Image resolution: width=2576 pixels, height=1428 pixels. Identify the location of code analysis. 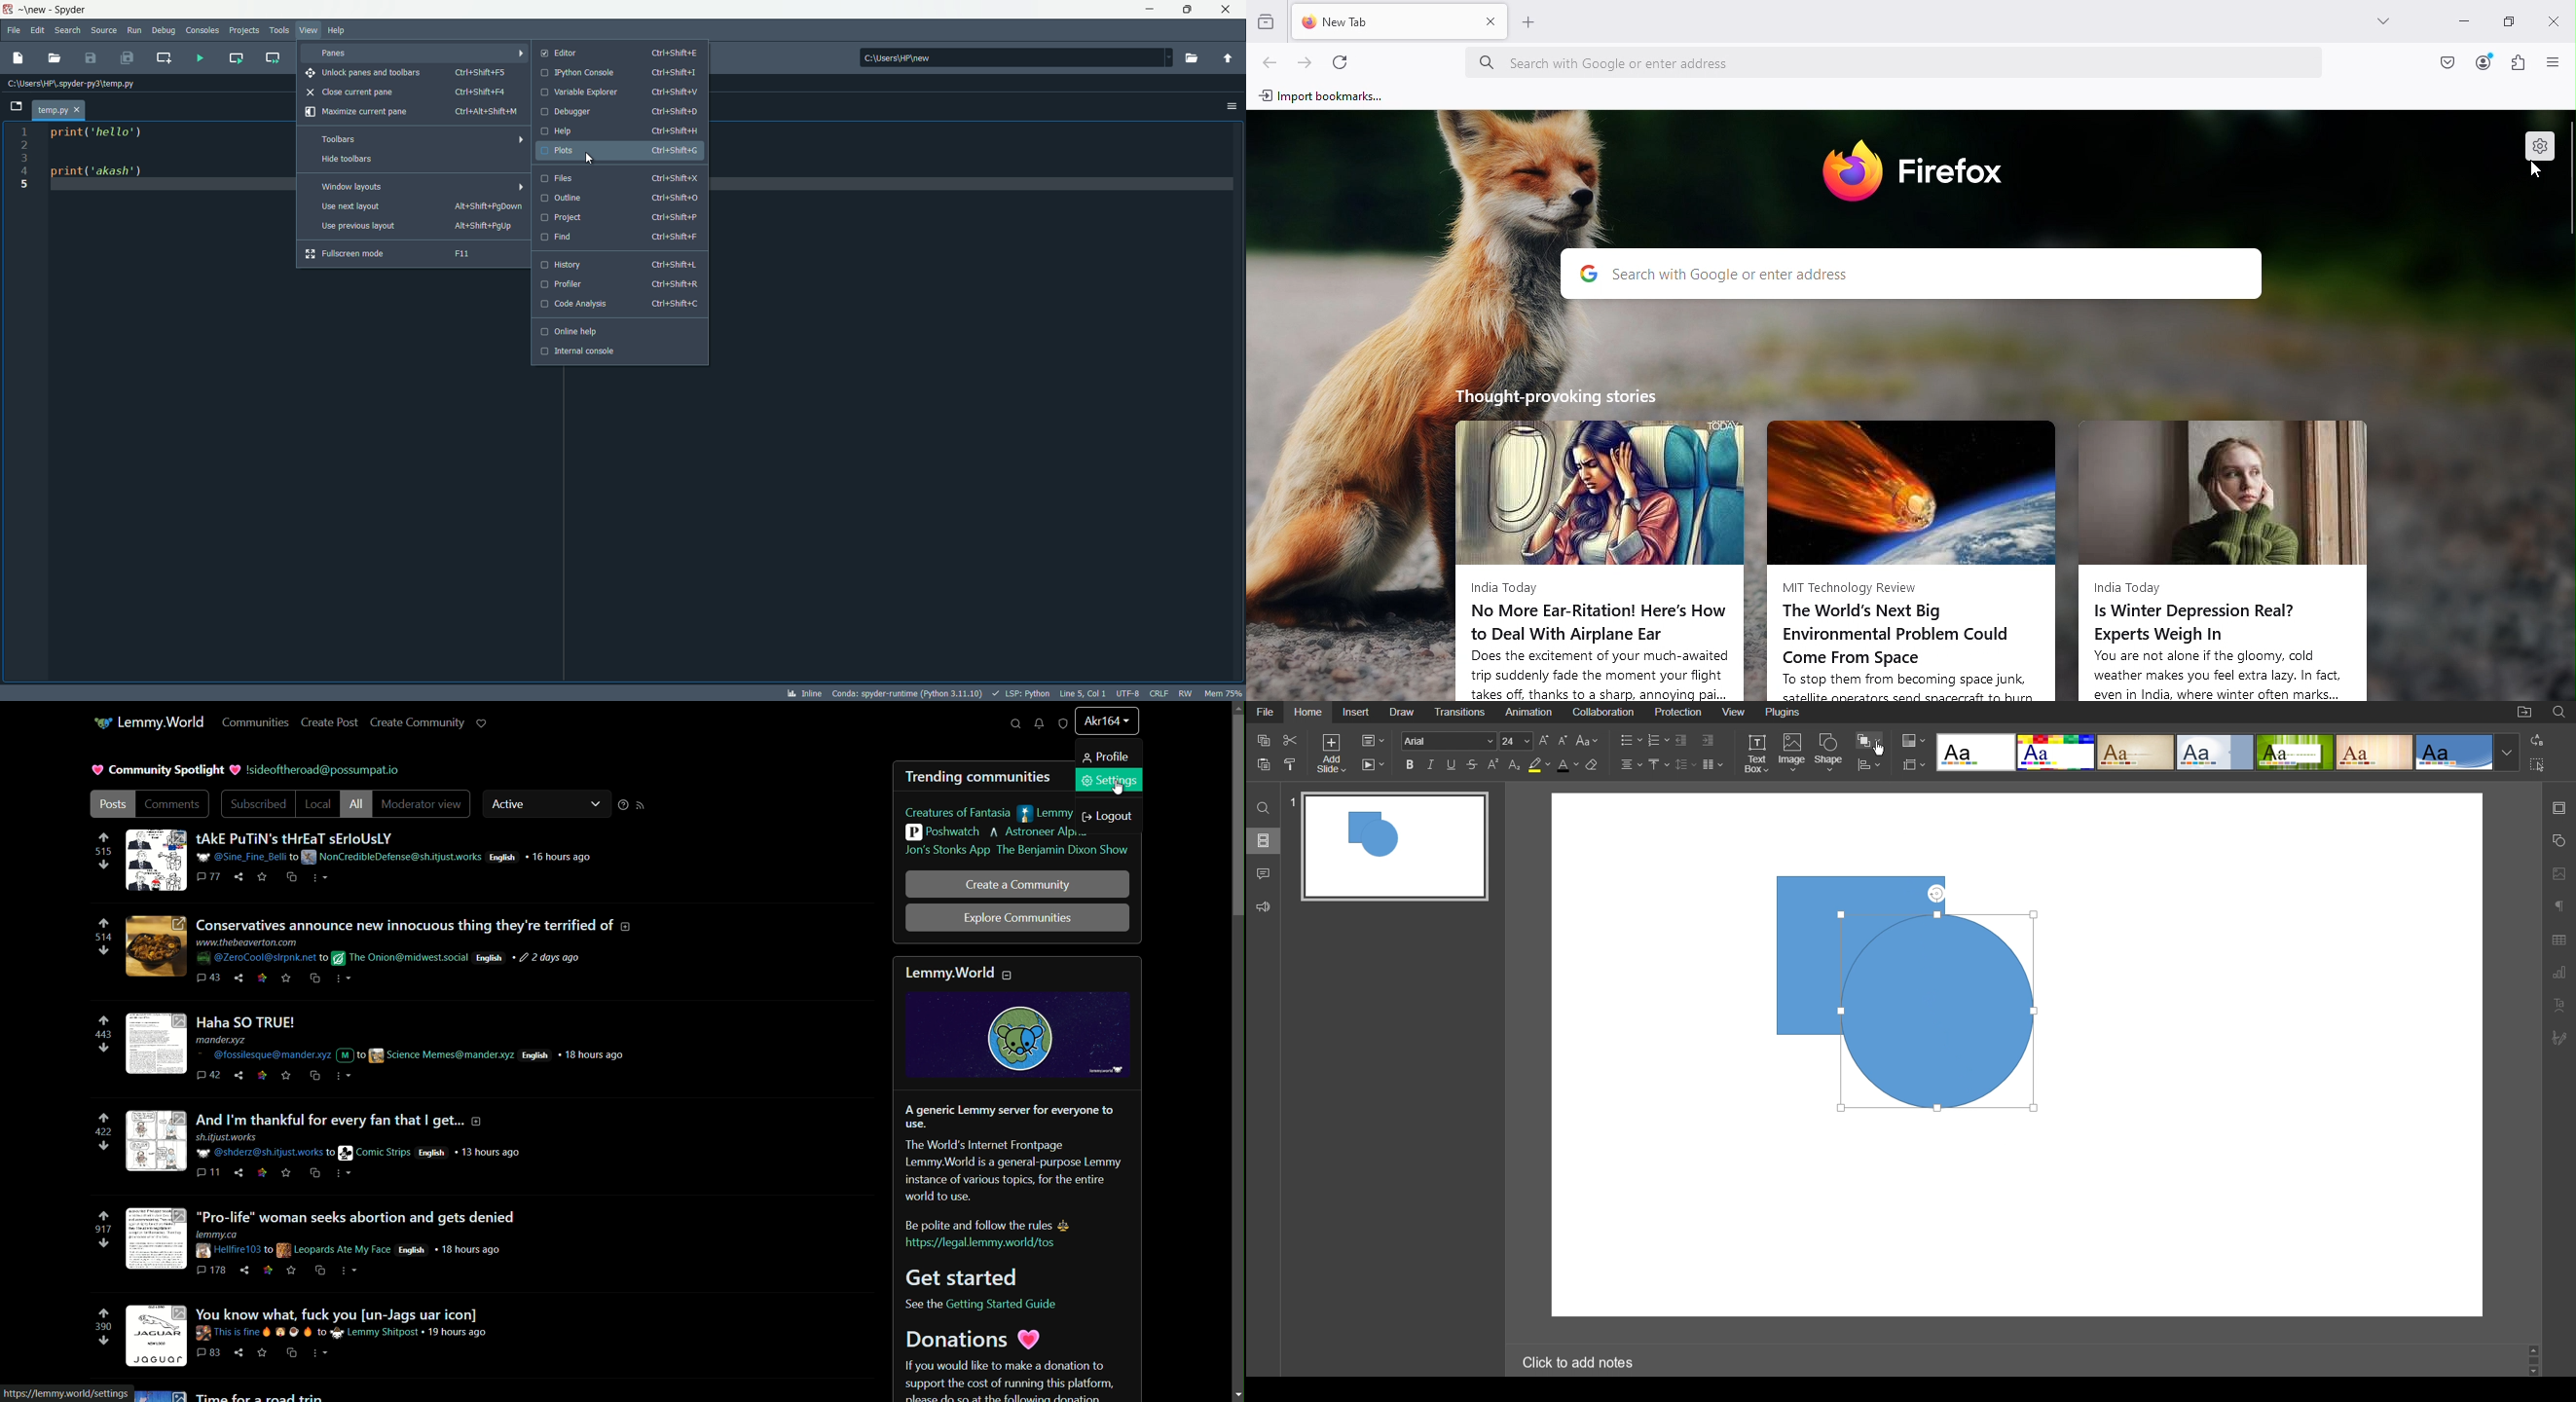
(618, 304).